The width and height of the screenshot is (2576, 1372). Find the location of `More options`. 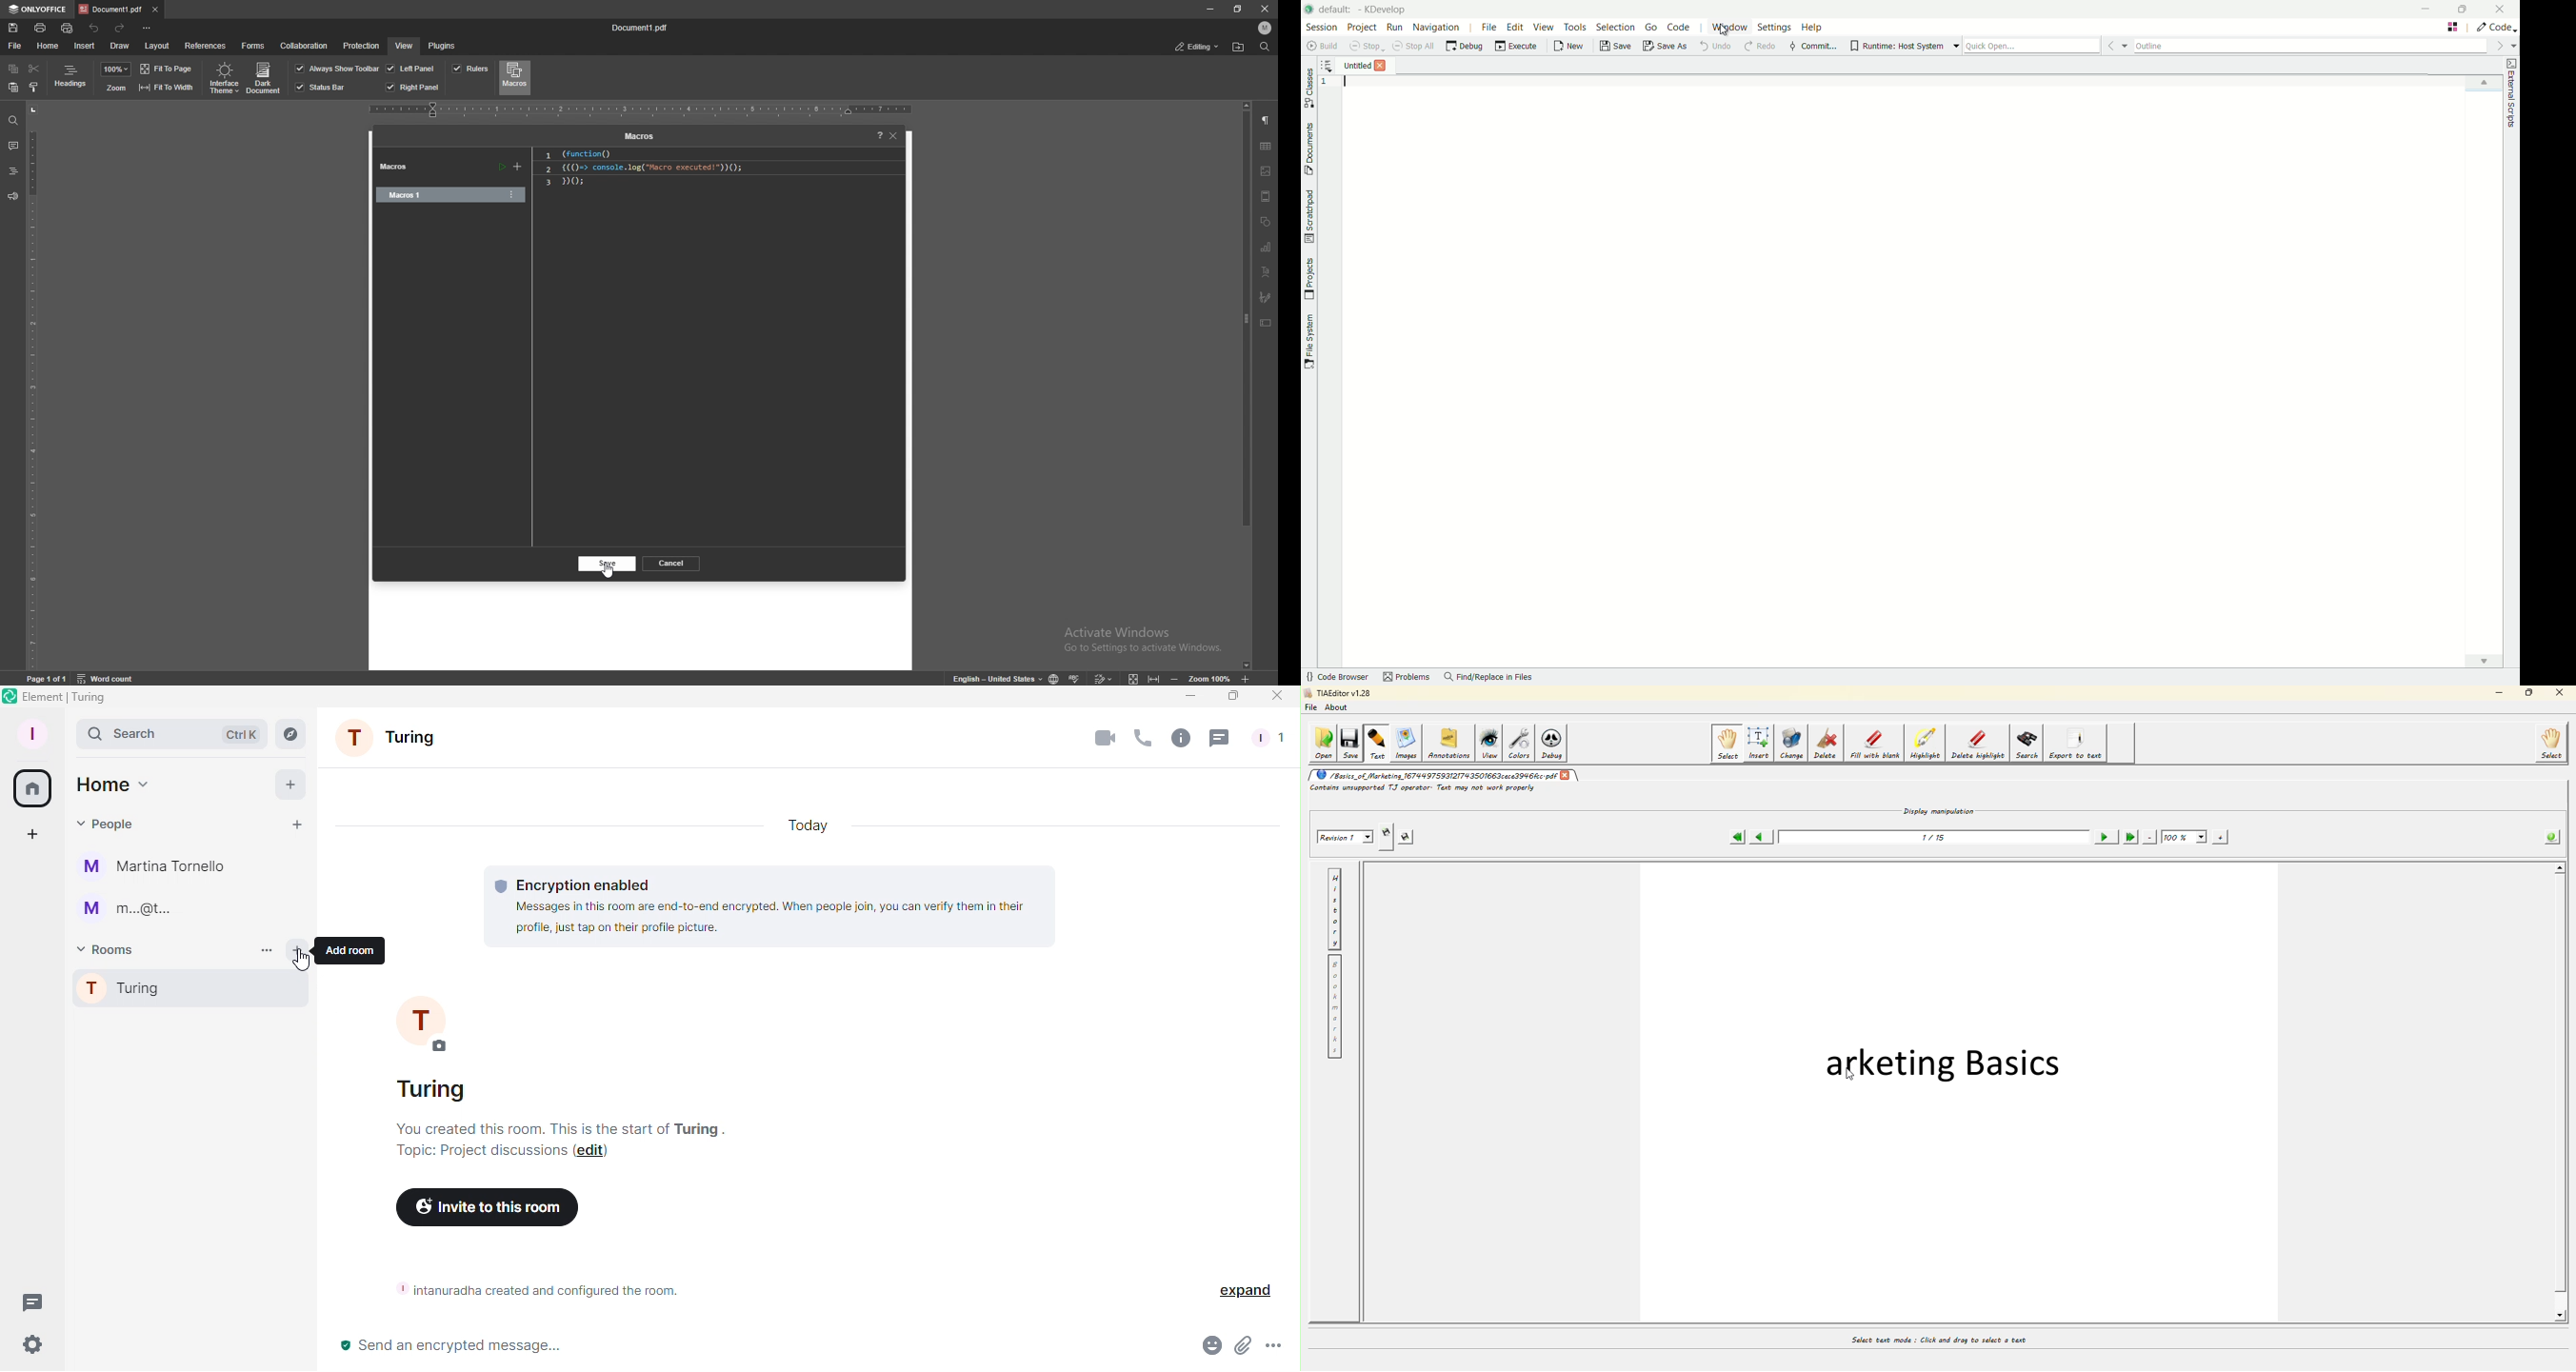

More options is located at coordinates (1276, 1351).